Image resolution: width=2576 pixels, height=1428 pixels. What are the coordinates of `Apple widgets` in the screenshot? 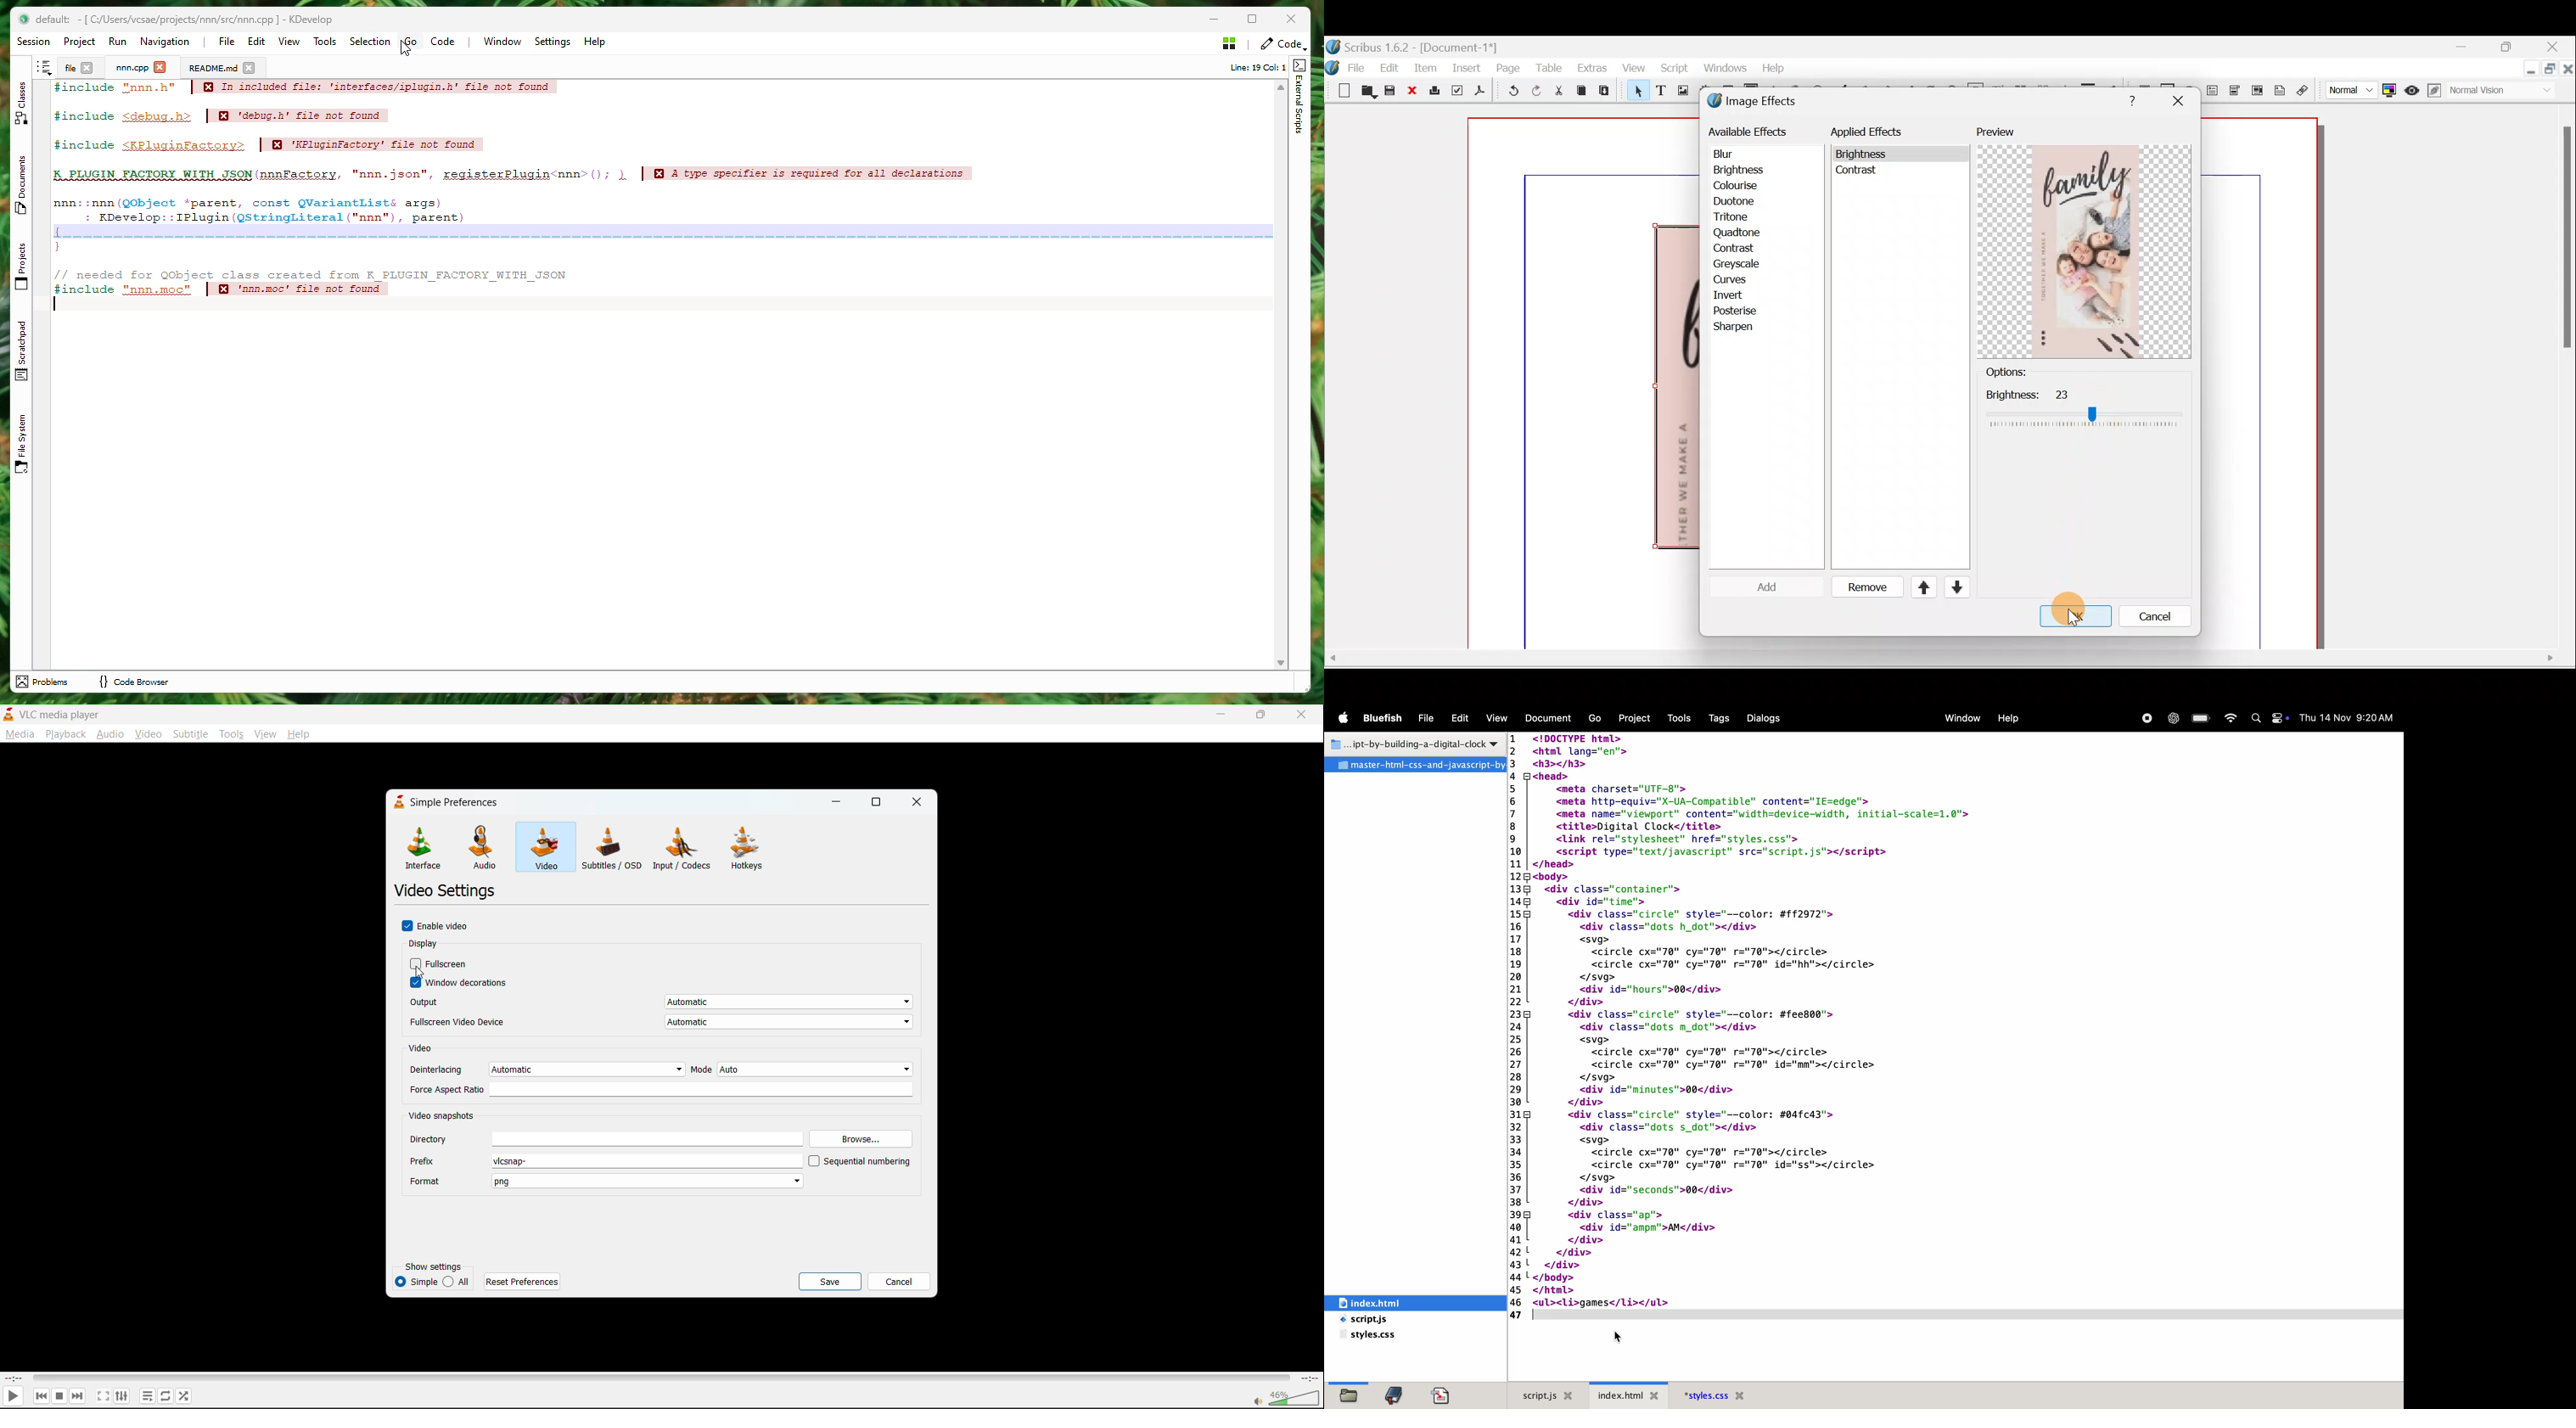 It's located at (2268, 719).